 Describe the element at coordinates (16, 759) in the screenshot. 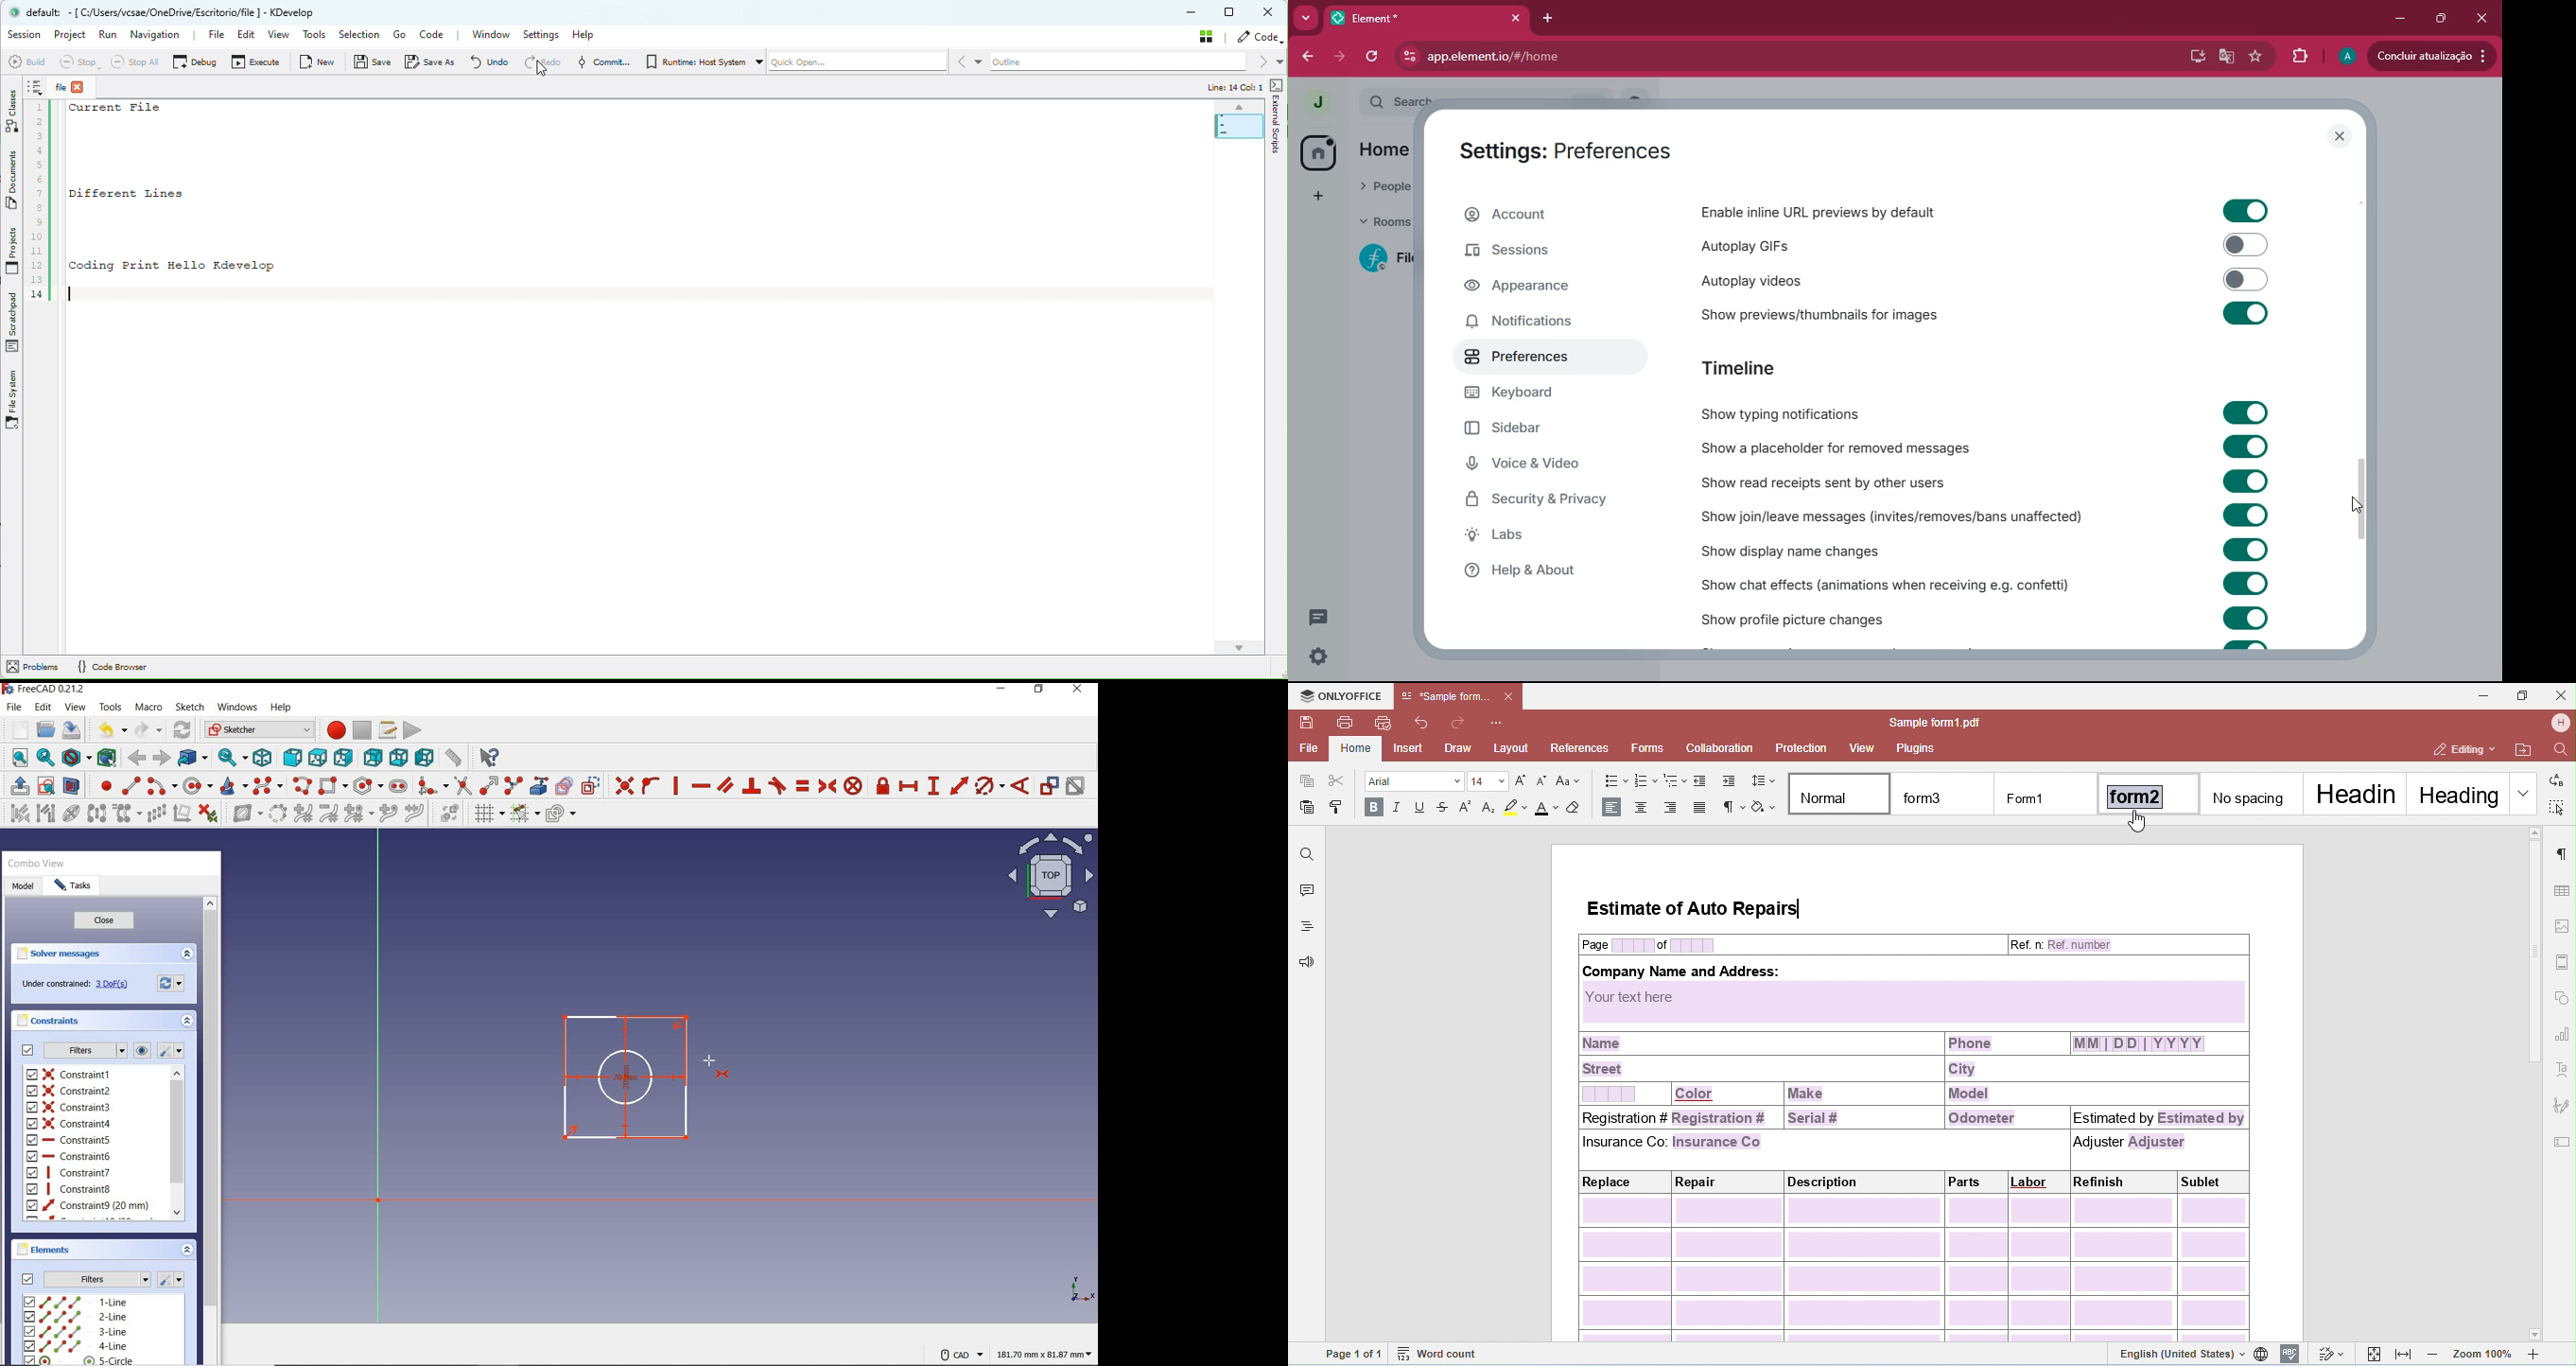

I see `fit all` at that location.